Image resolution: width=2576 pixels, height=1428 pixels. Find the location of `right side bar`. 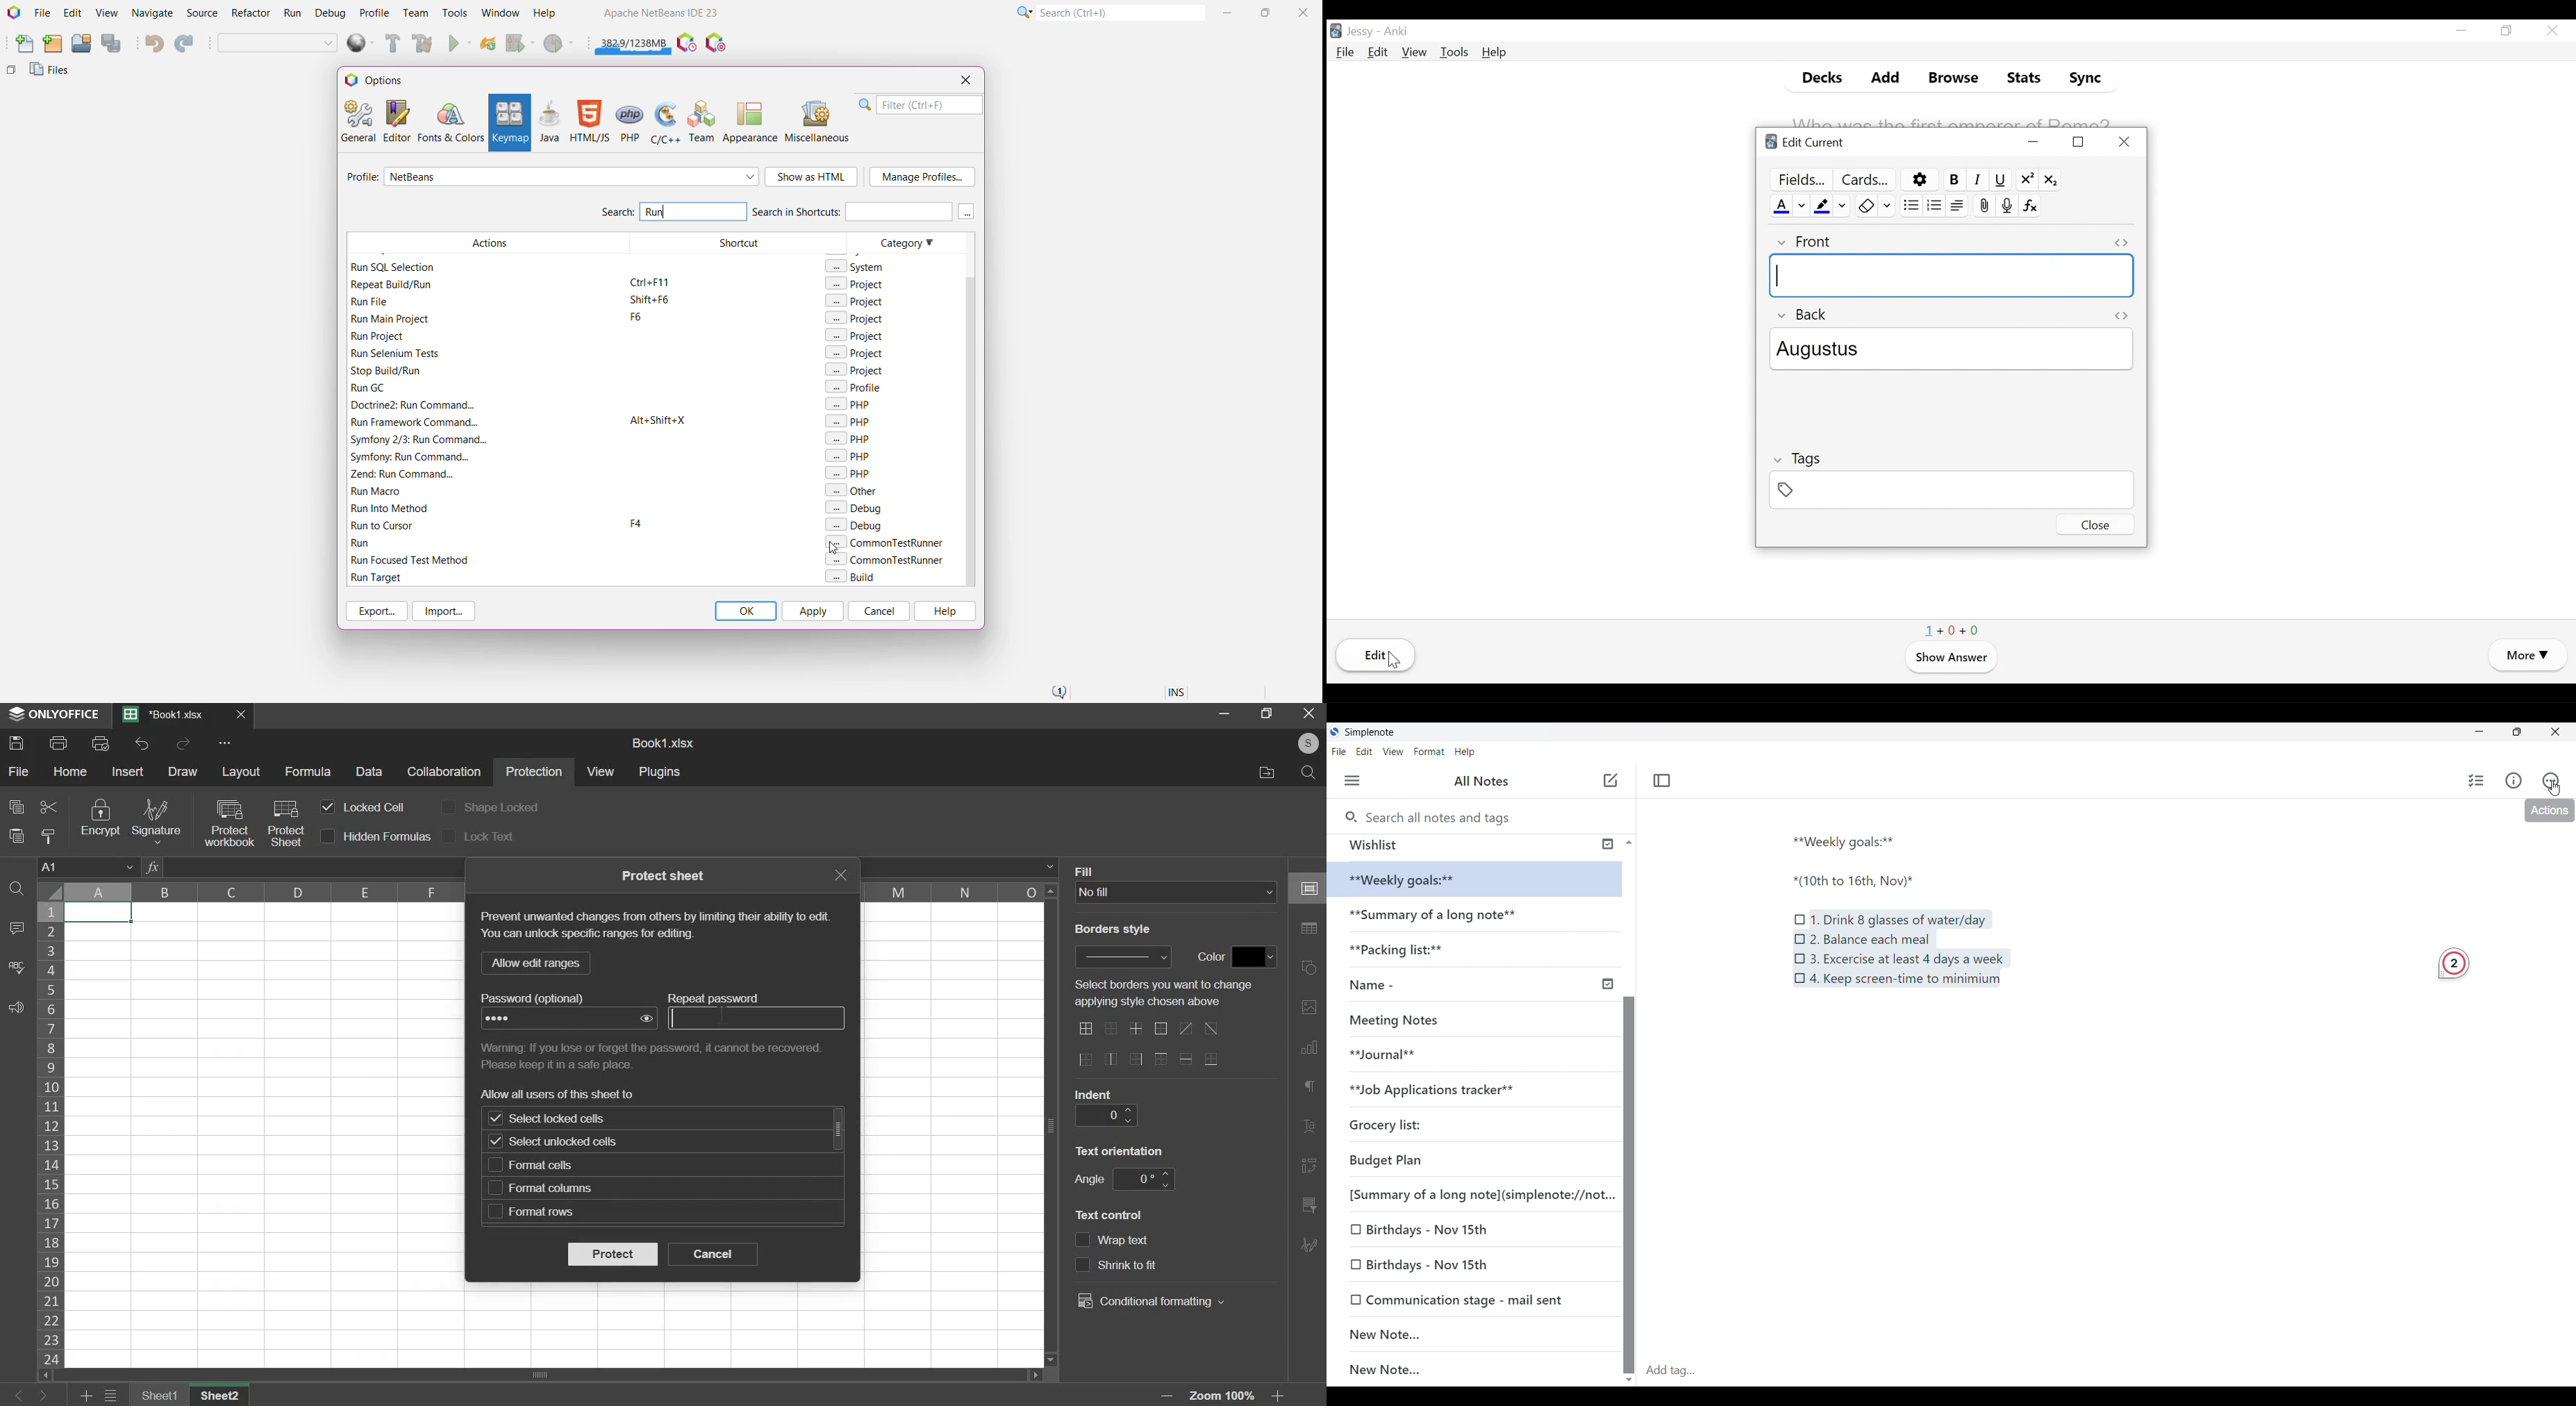

right side bar is located at coordinates (1308, 1204).